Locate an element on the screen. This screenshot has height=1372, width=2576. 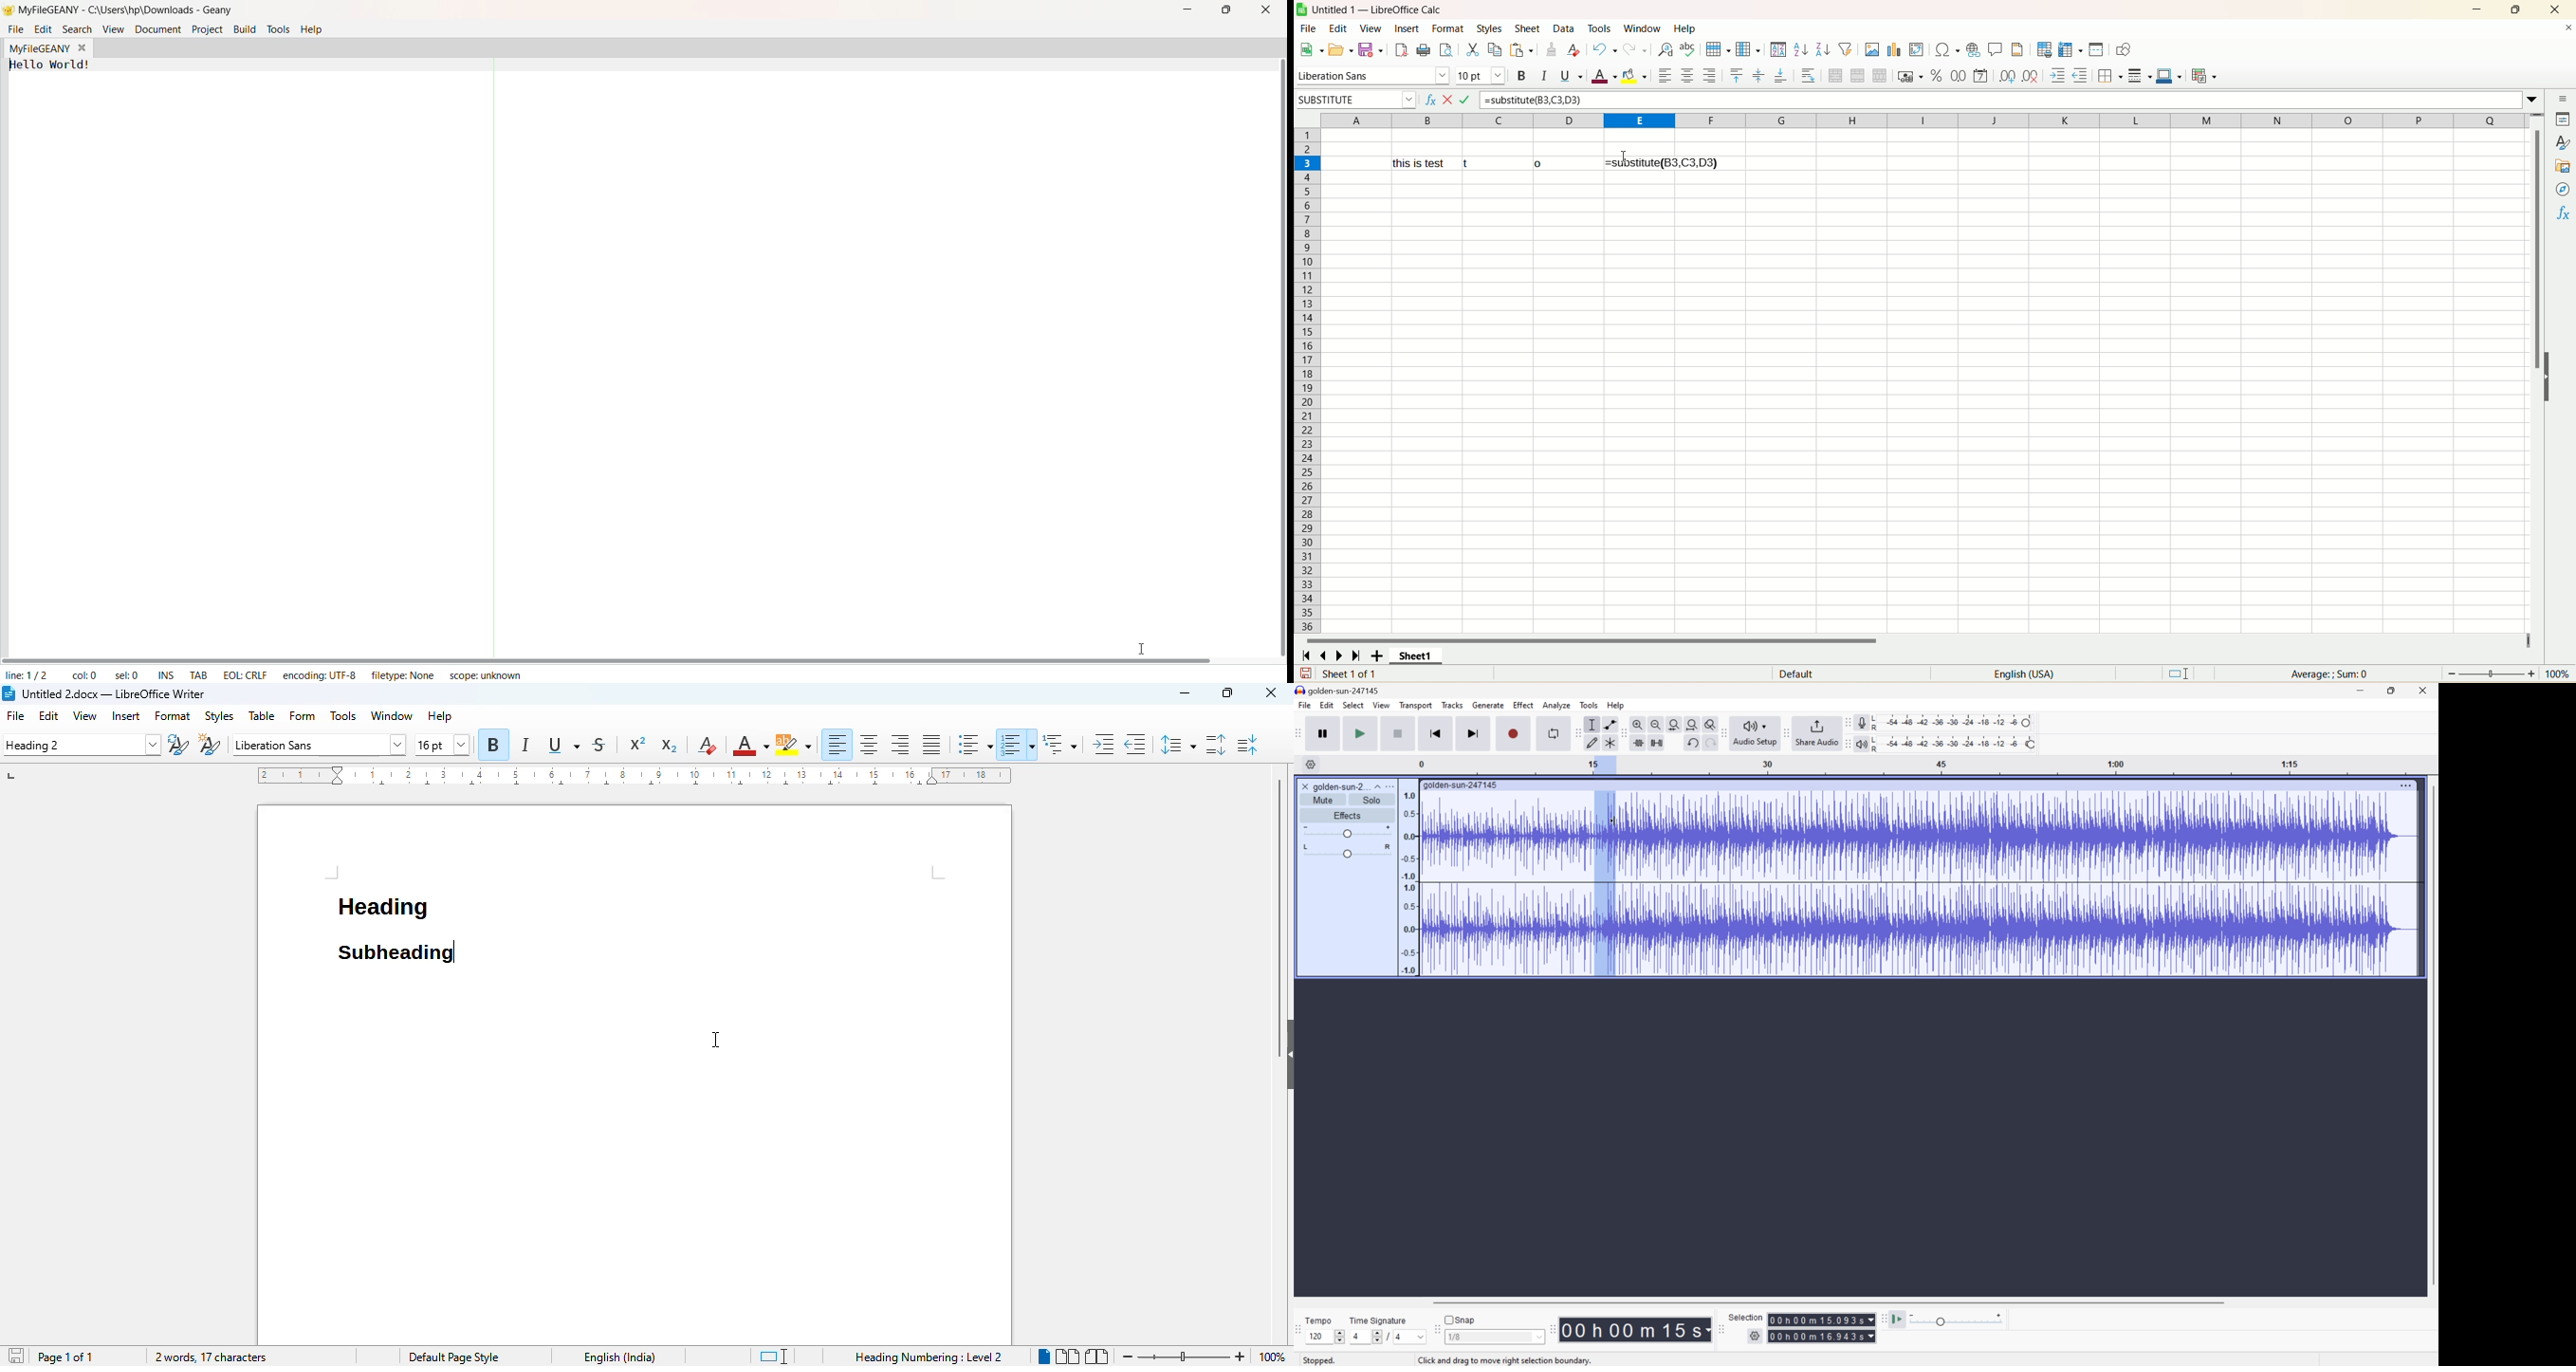
Play is located at coordinates (1361, 734).